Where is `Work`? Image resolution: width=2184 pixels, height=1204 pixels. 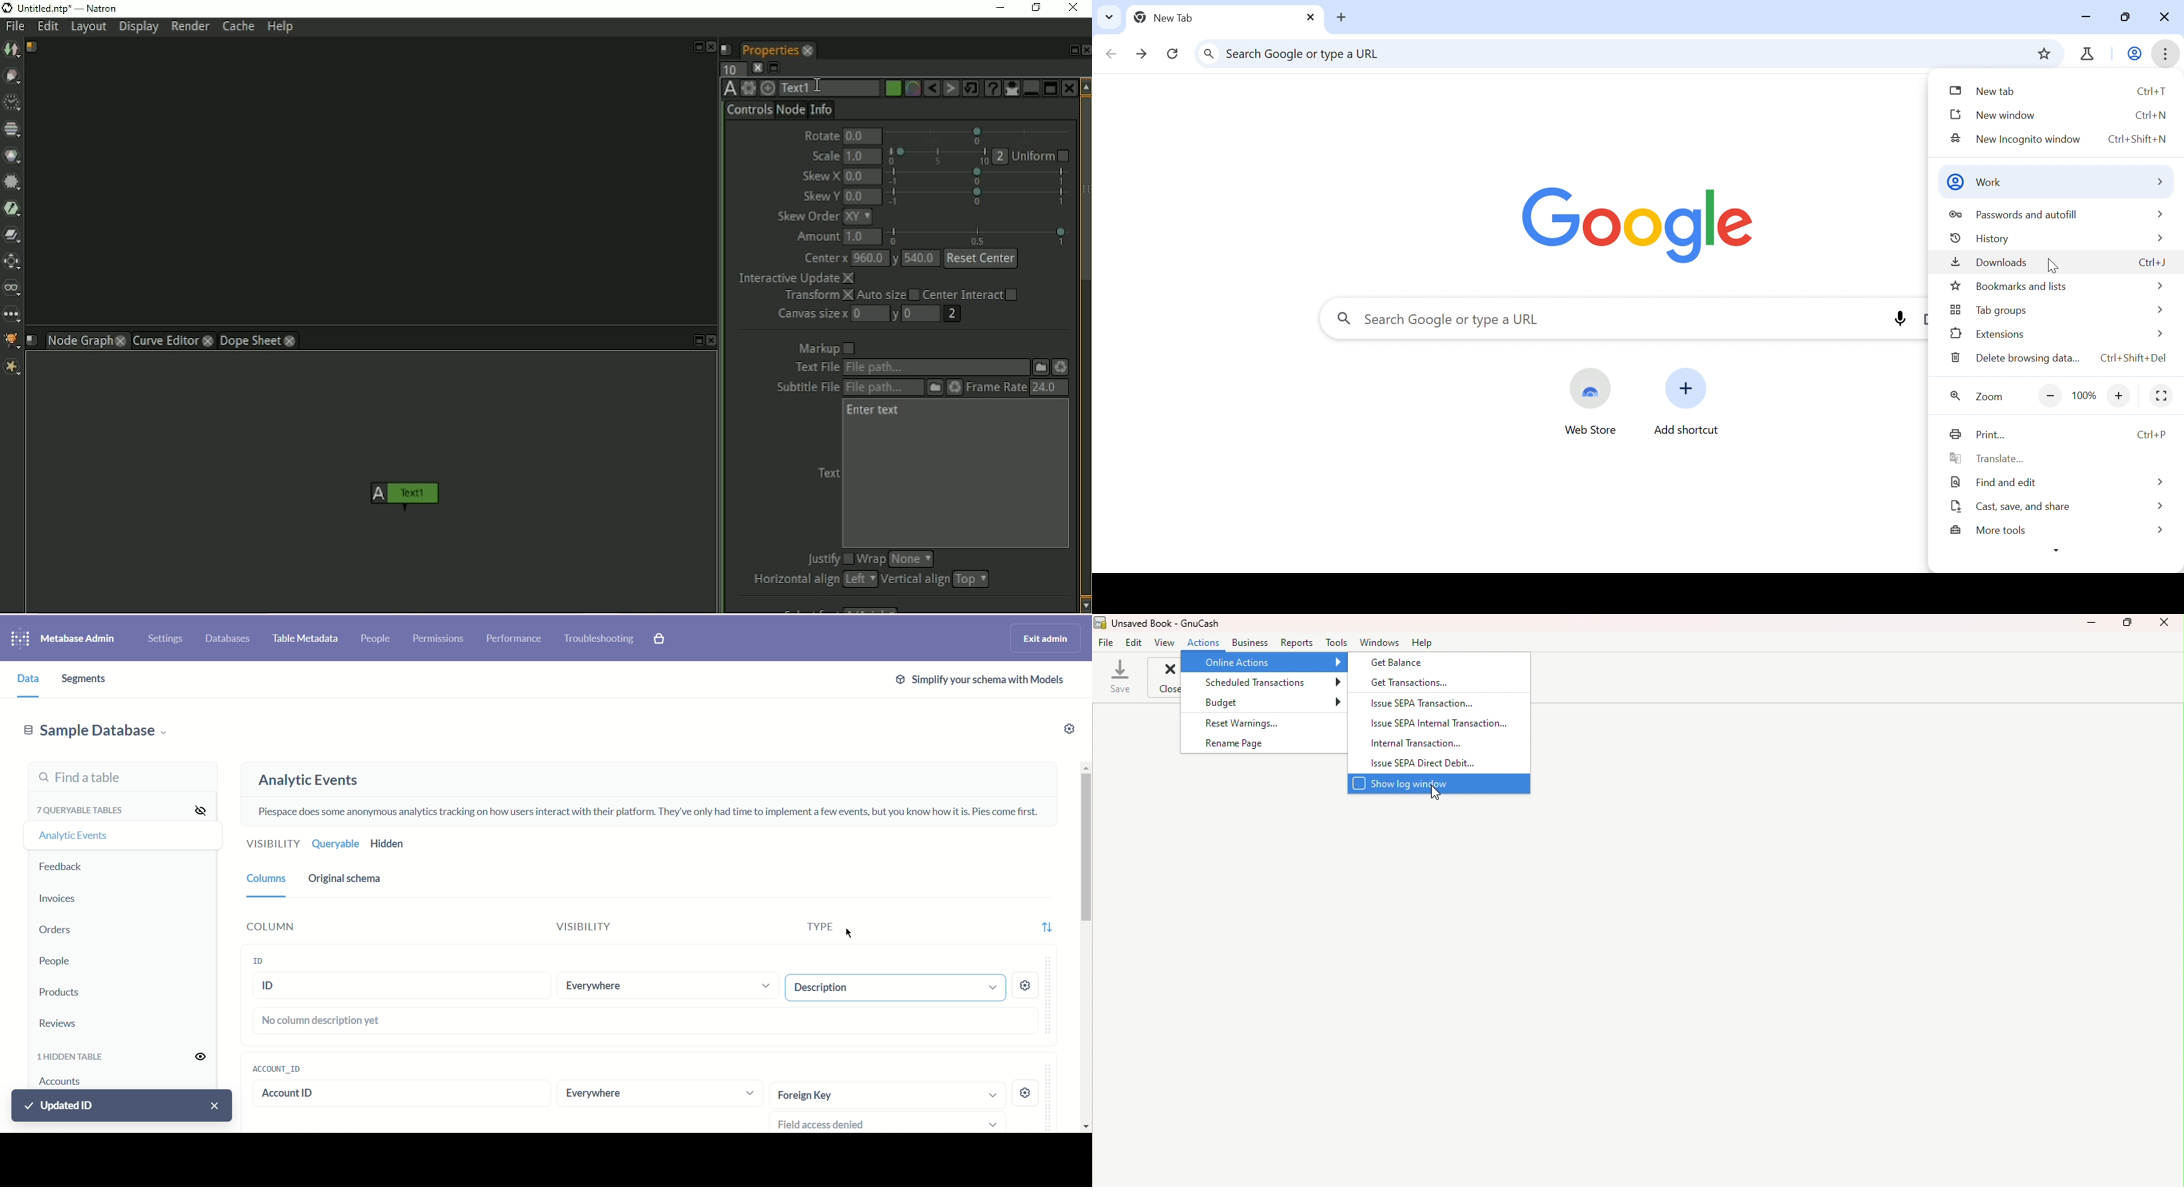 Work is located at coordinates (1975, 183).